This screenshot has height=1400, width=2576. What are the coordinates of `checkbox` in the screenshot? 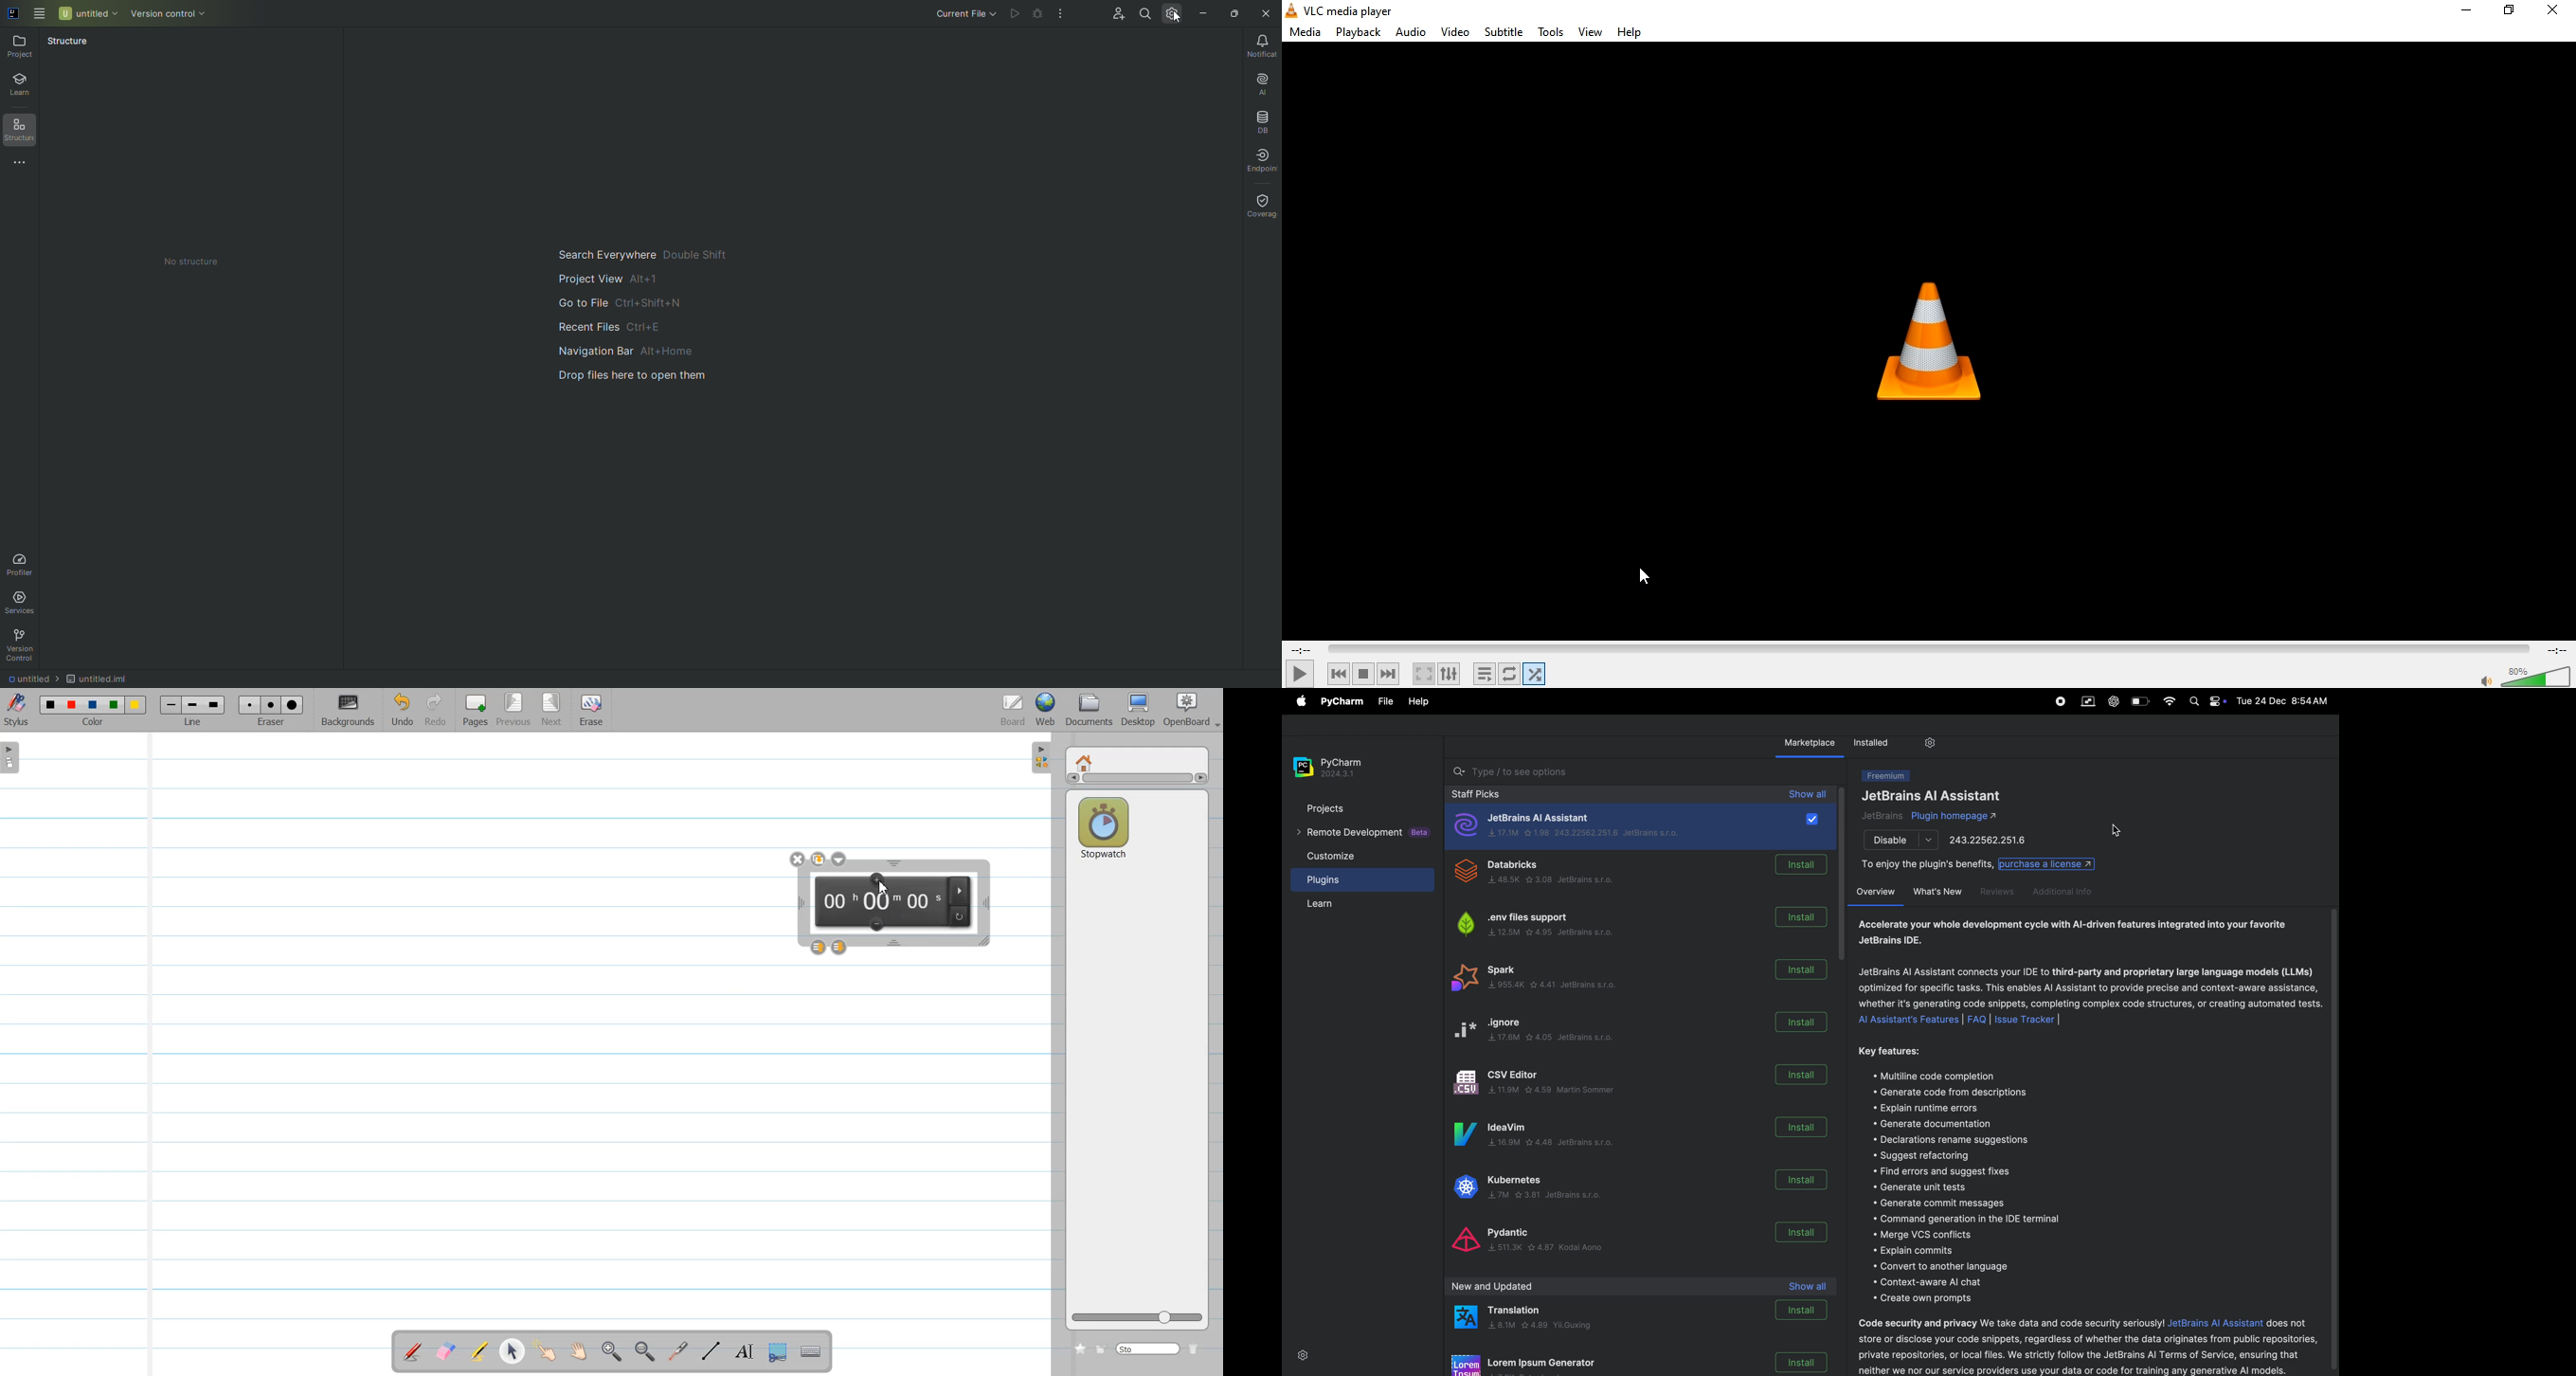 It's located at (1814, 819).